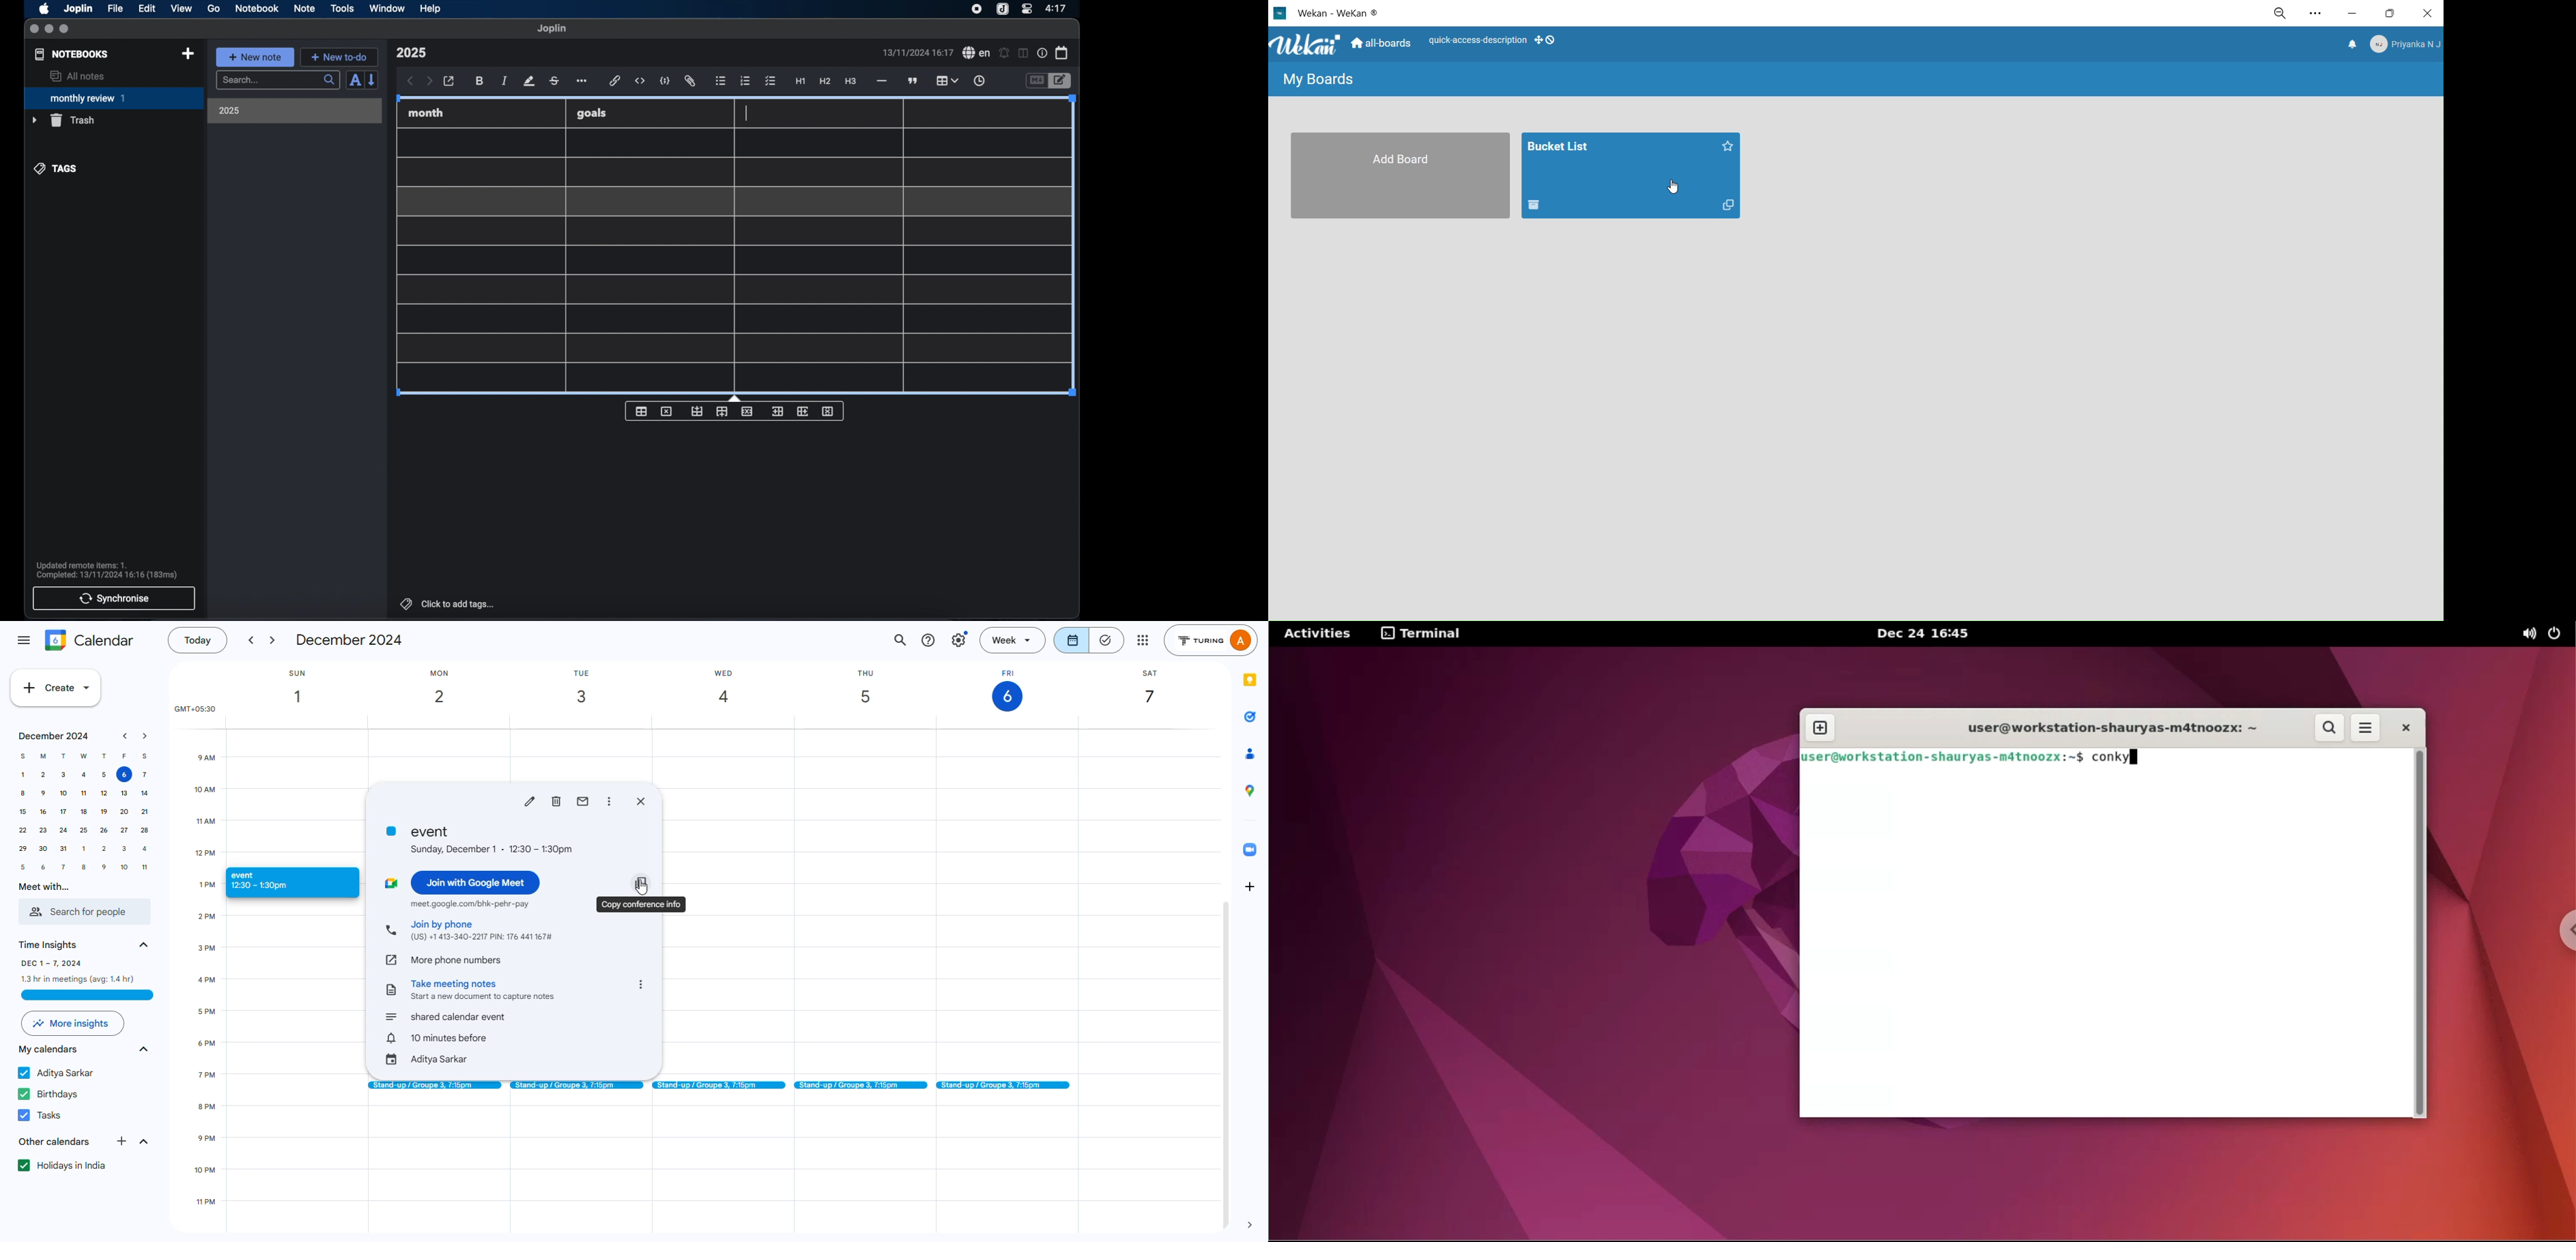 The image size is (2576, 1260). I want to click on meu, so click(24, 638).